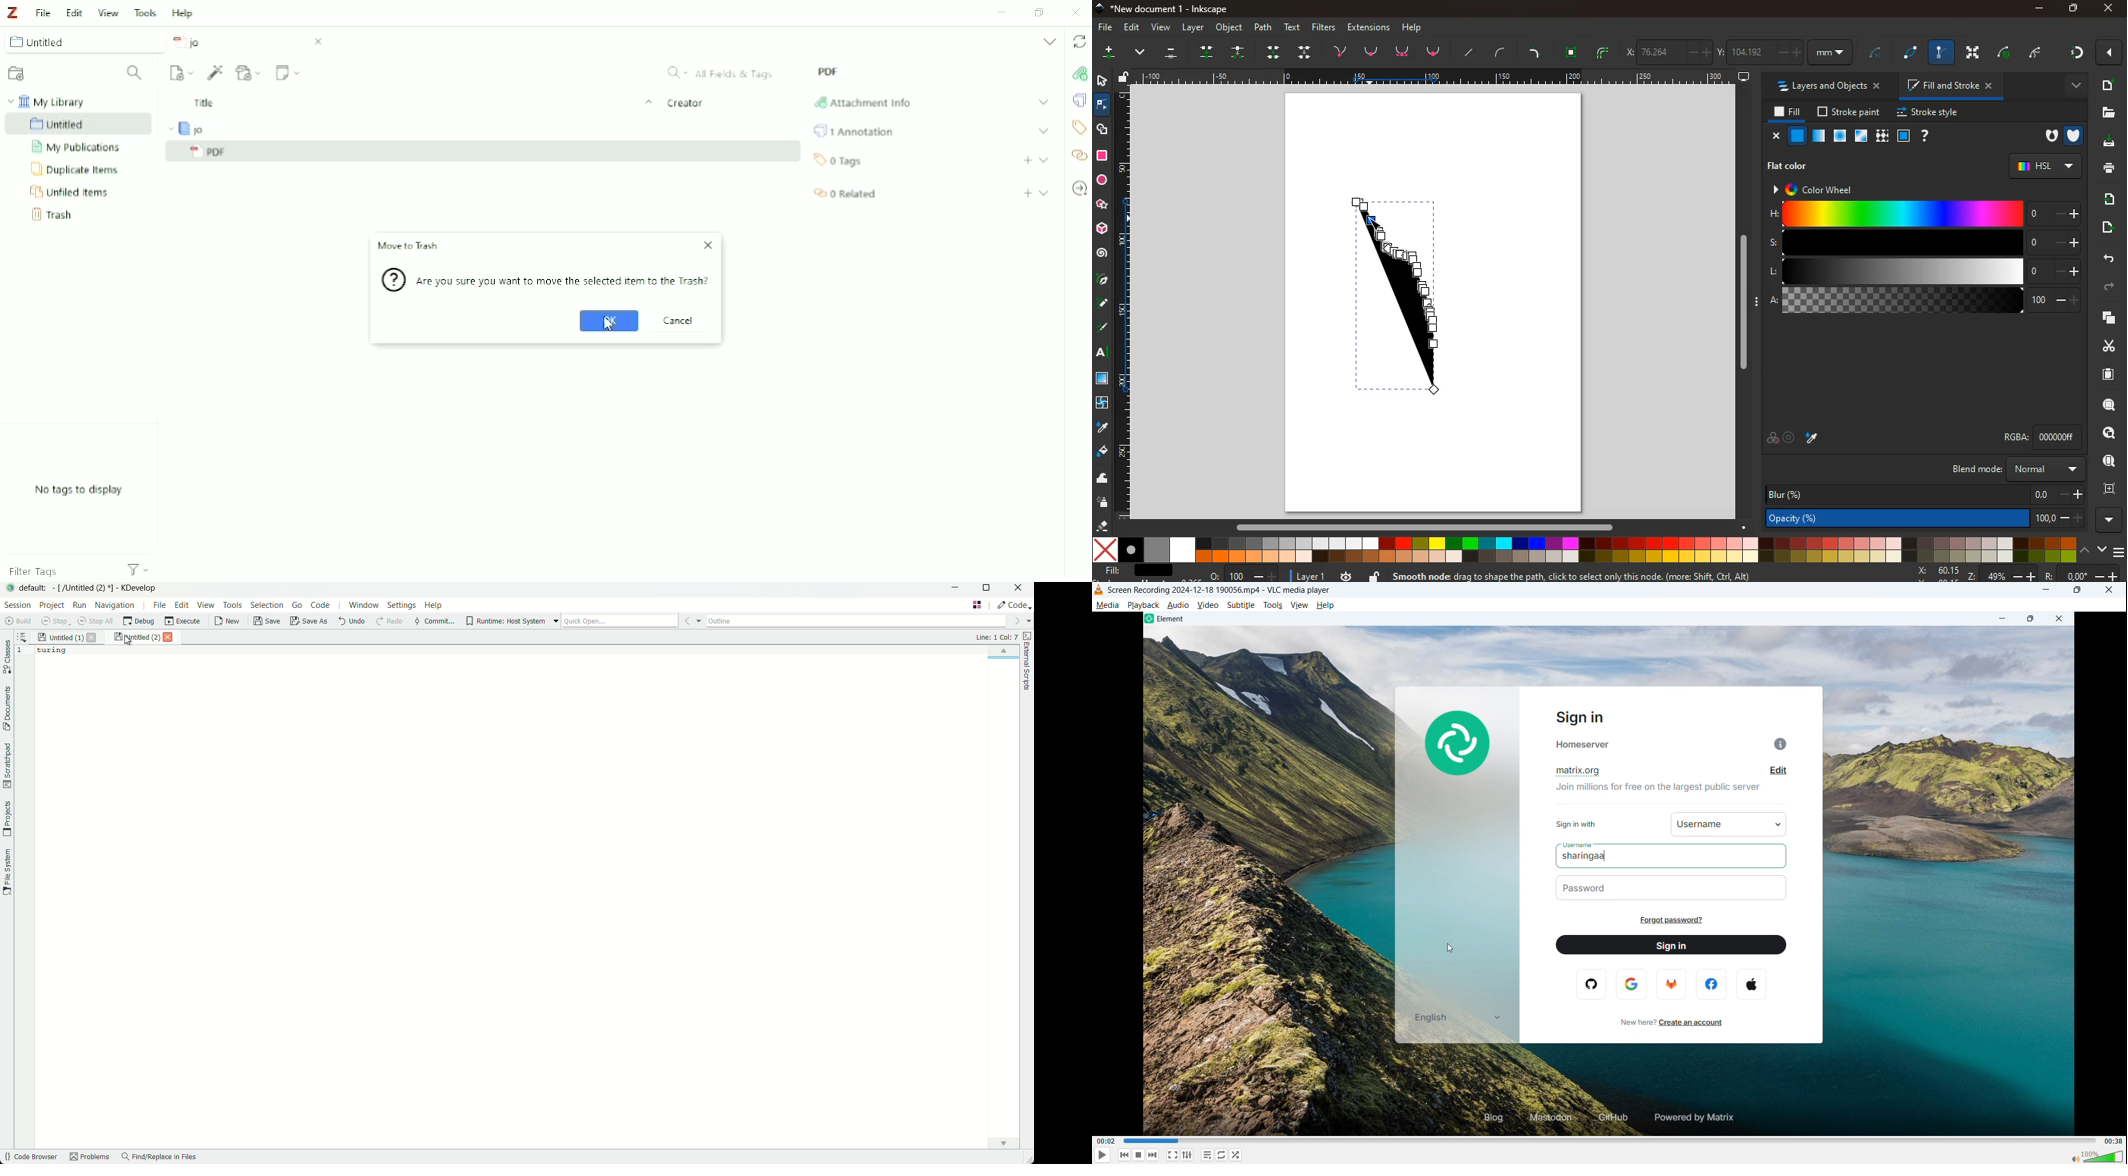 The width and height of the screenshot is (2128, 1176). Describe the element at coordinates (77, 123) in the screenshot. I see `Untitled` at that location.